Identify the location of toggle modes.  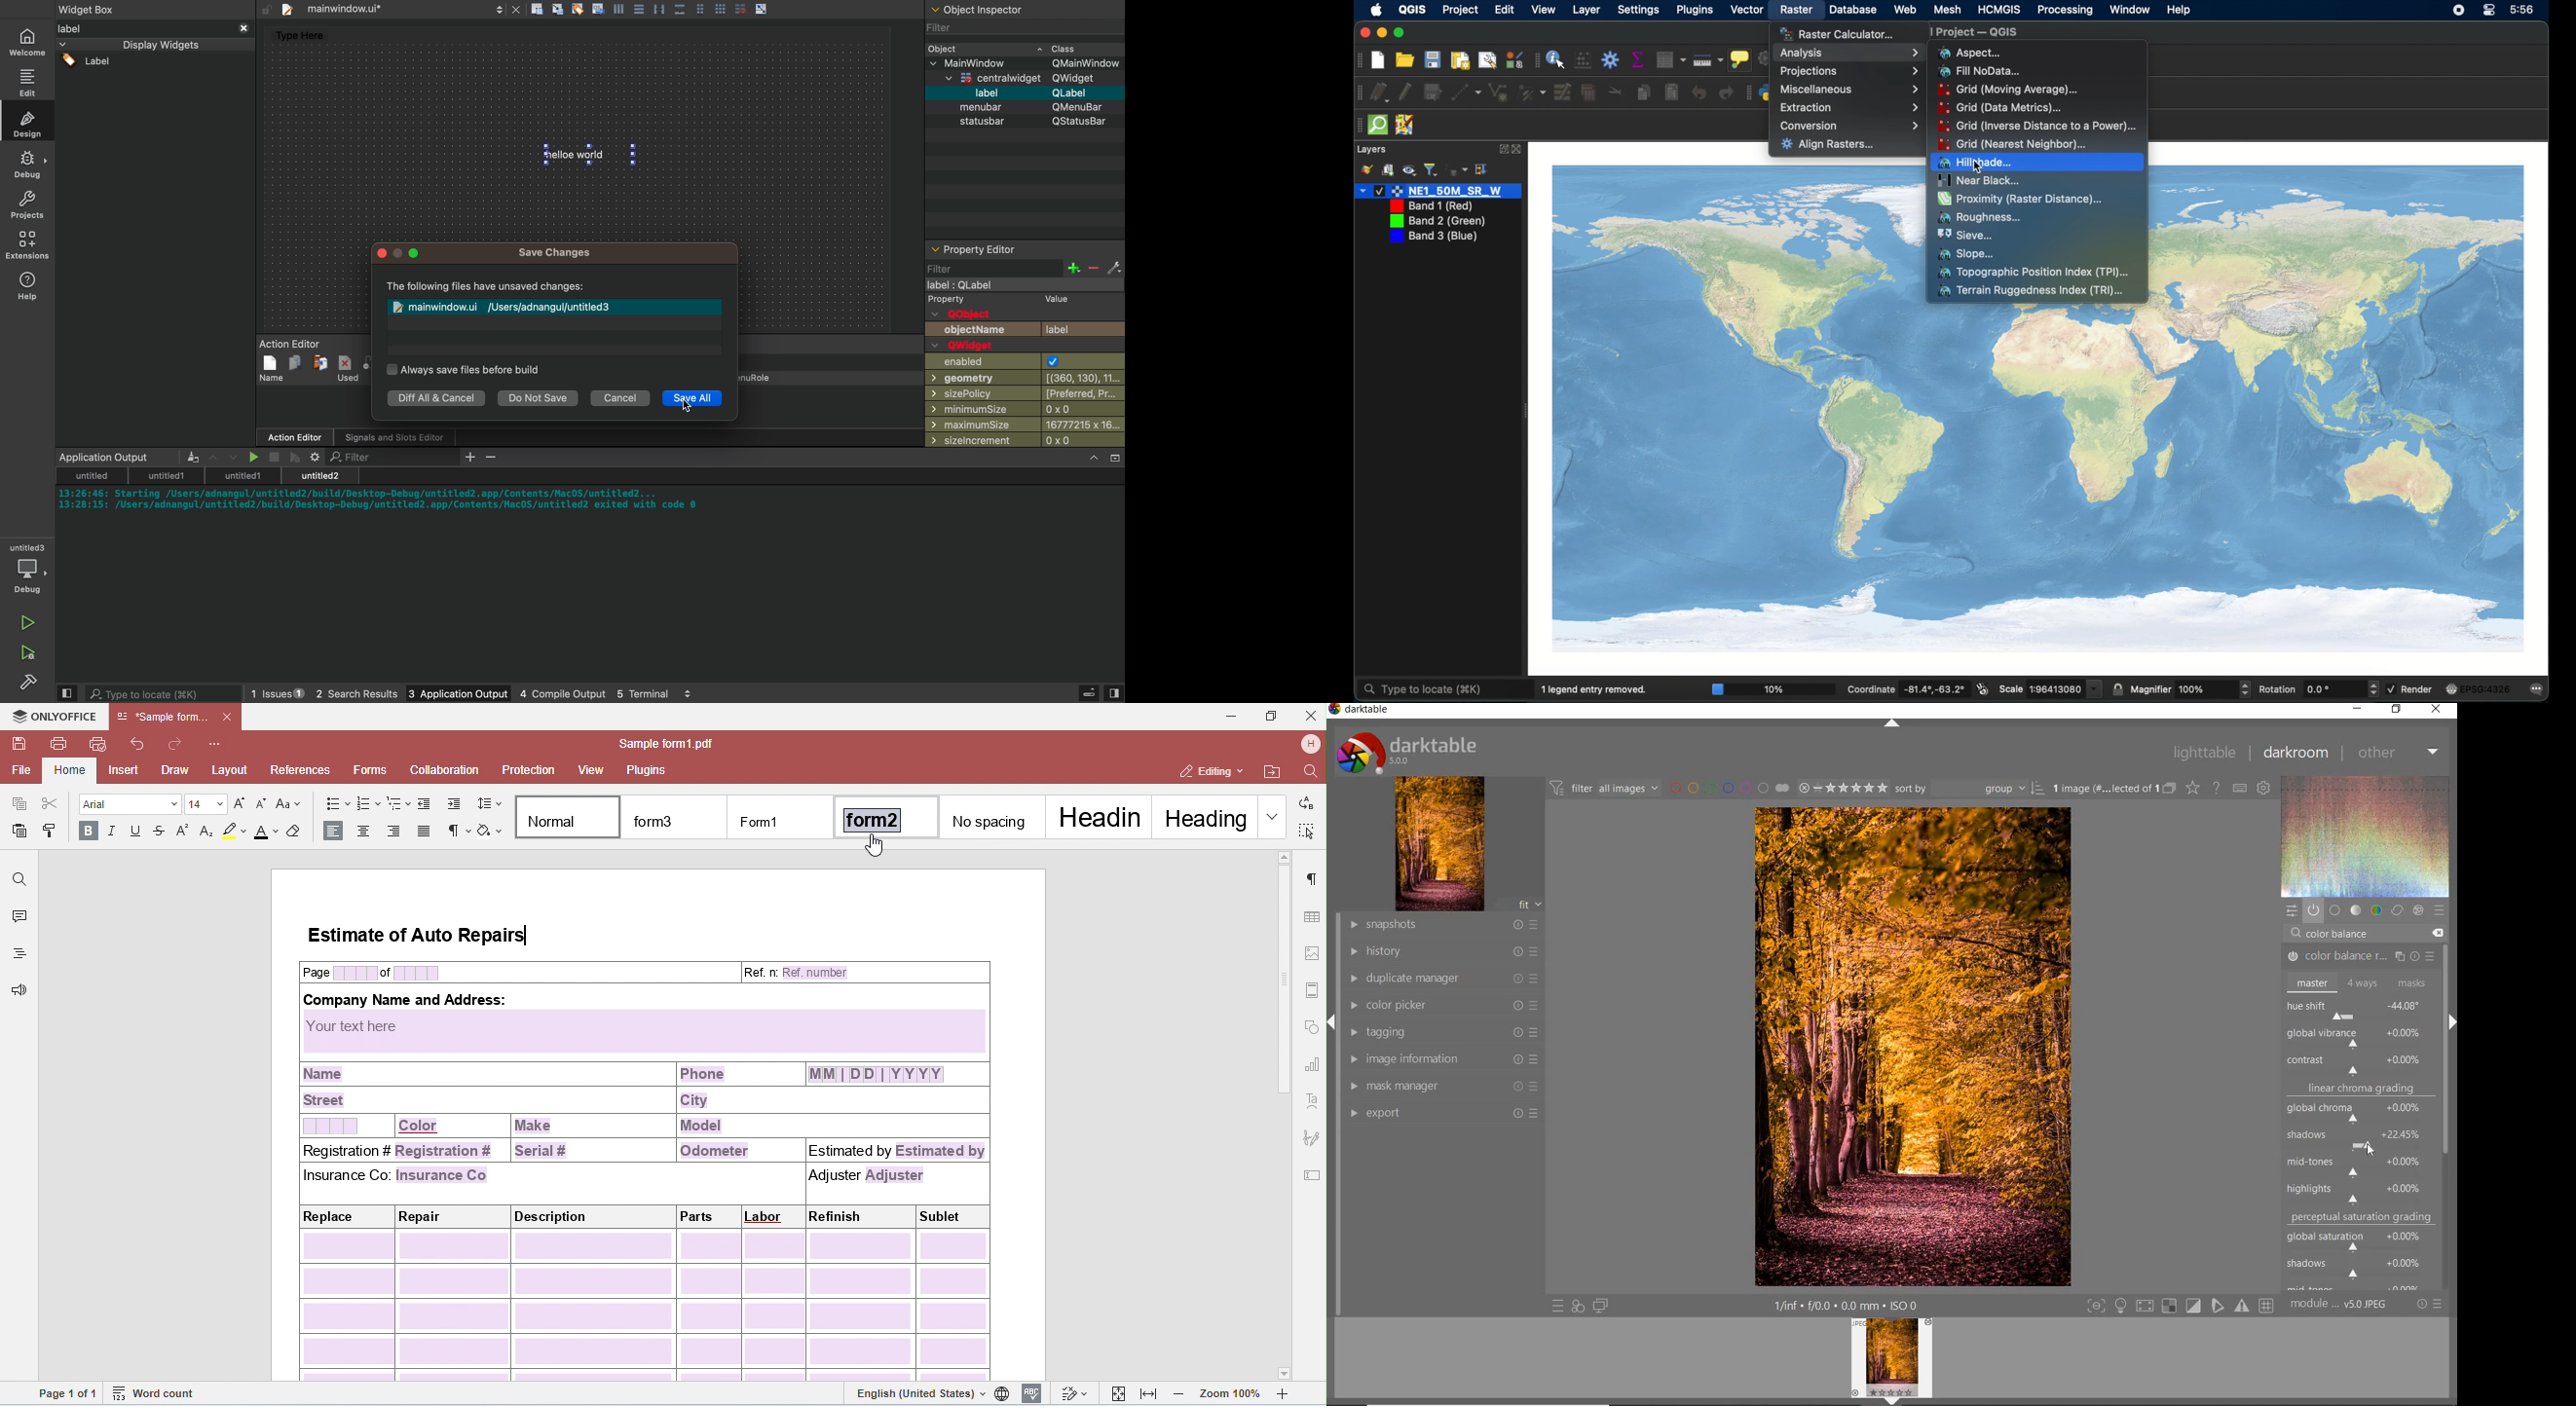
(2178, 1306).